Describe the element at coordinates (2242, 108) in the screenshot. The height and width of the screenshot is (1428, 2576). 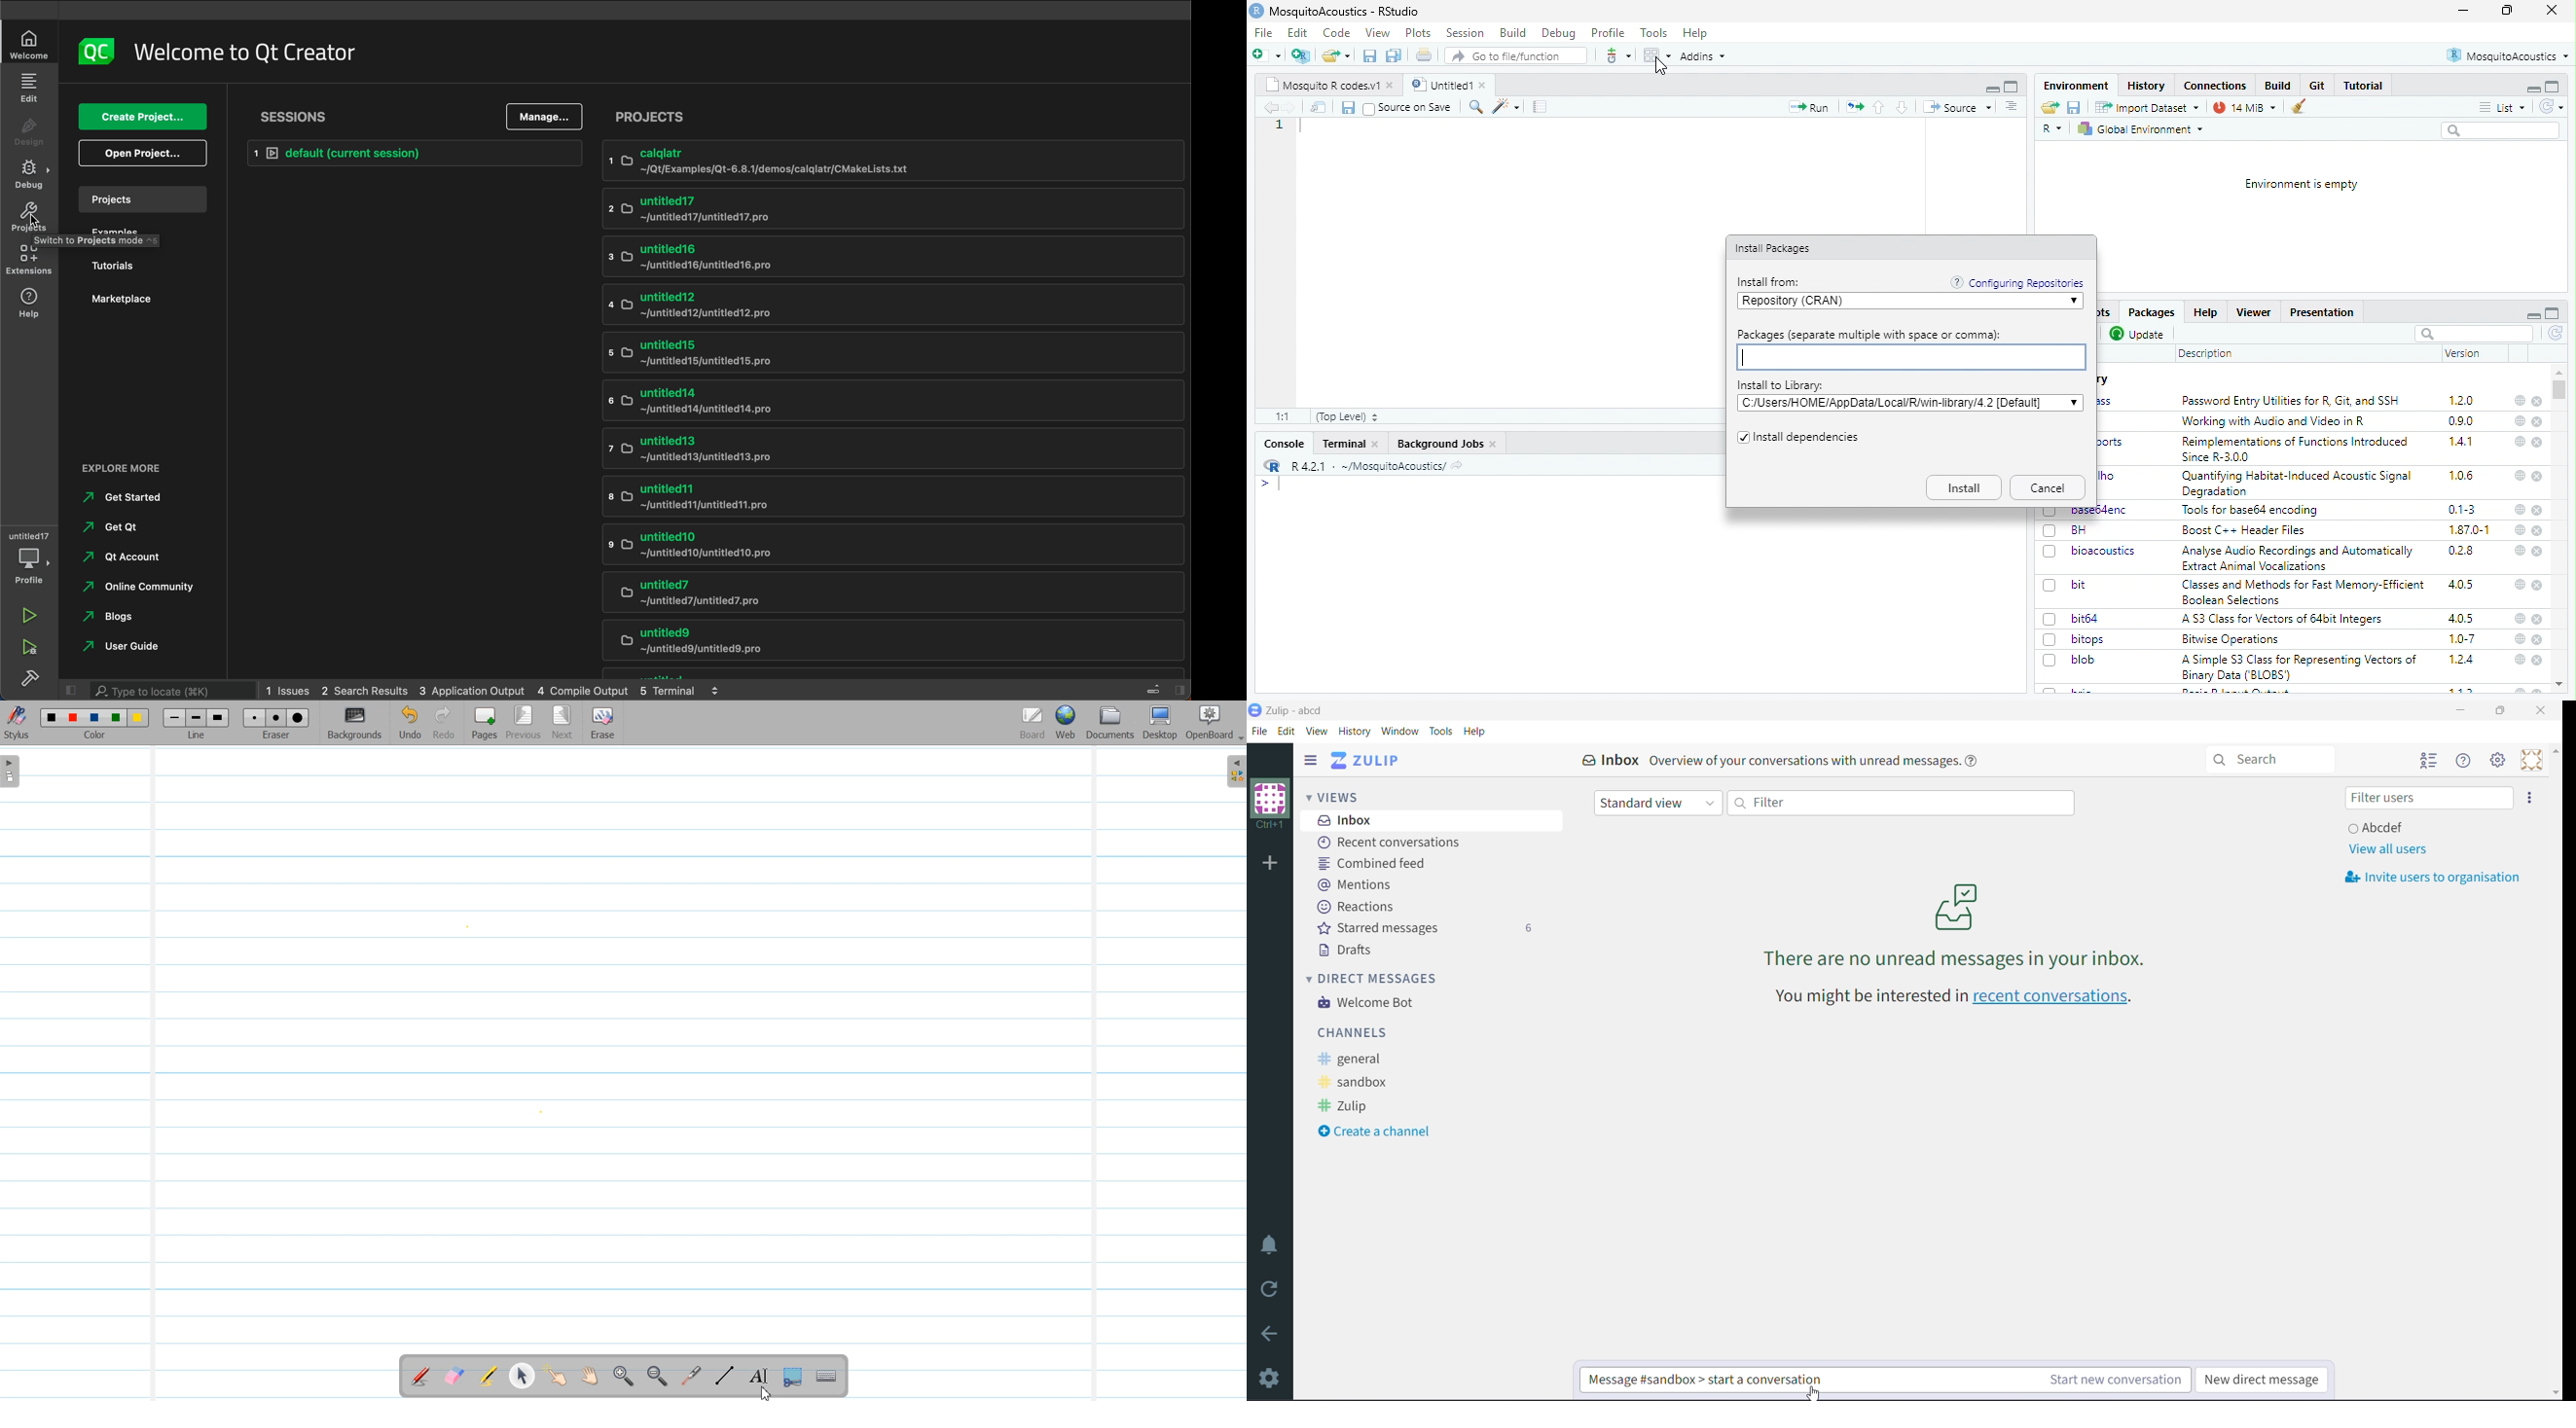
I see `6 MiB` at that location.